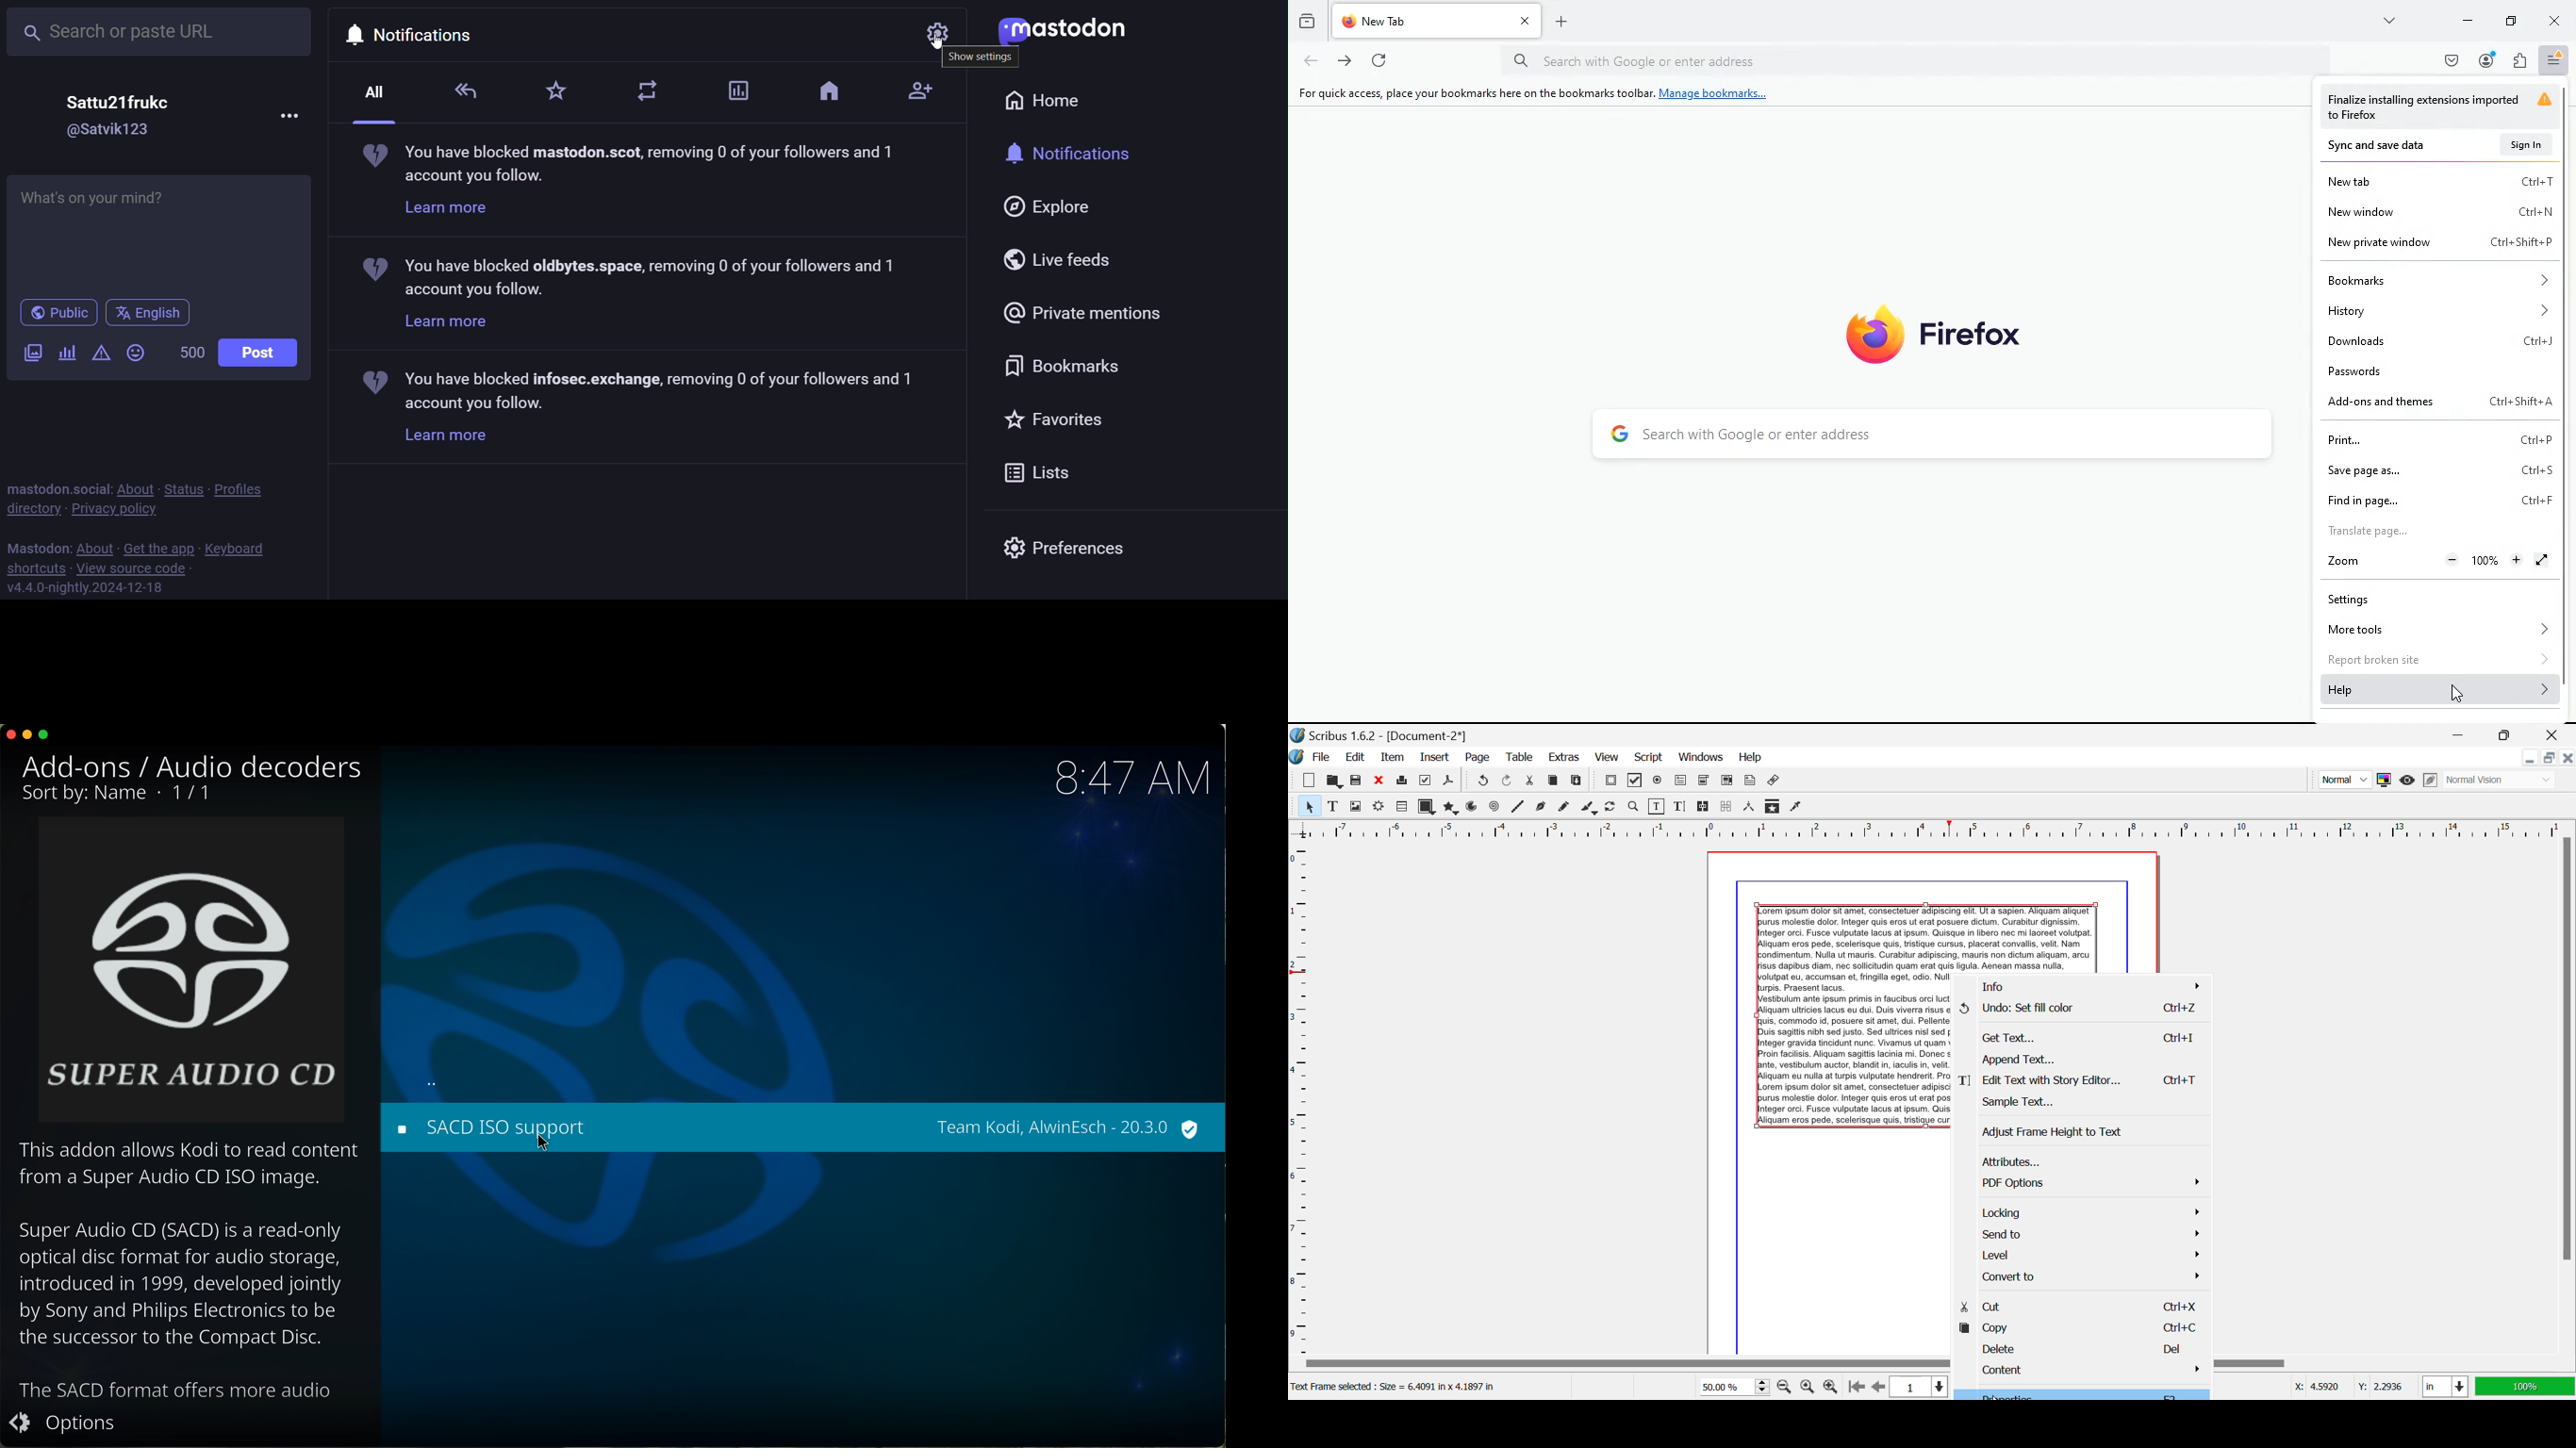  Describe the element at coordinates (2082, 1131) in the screenshot. I see `Adjust Frame Height to Text` at that location.